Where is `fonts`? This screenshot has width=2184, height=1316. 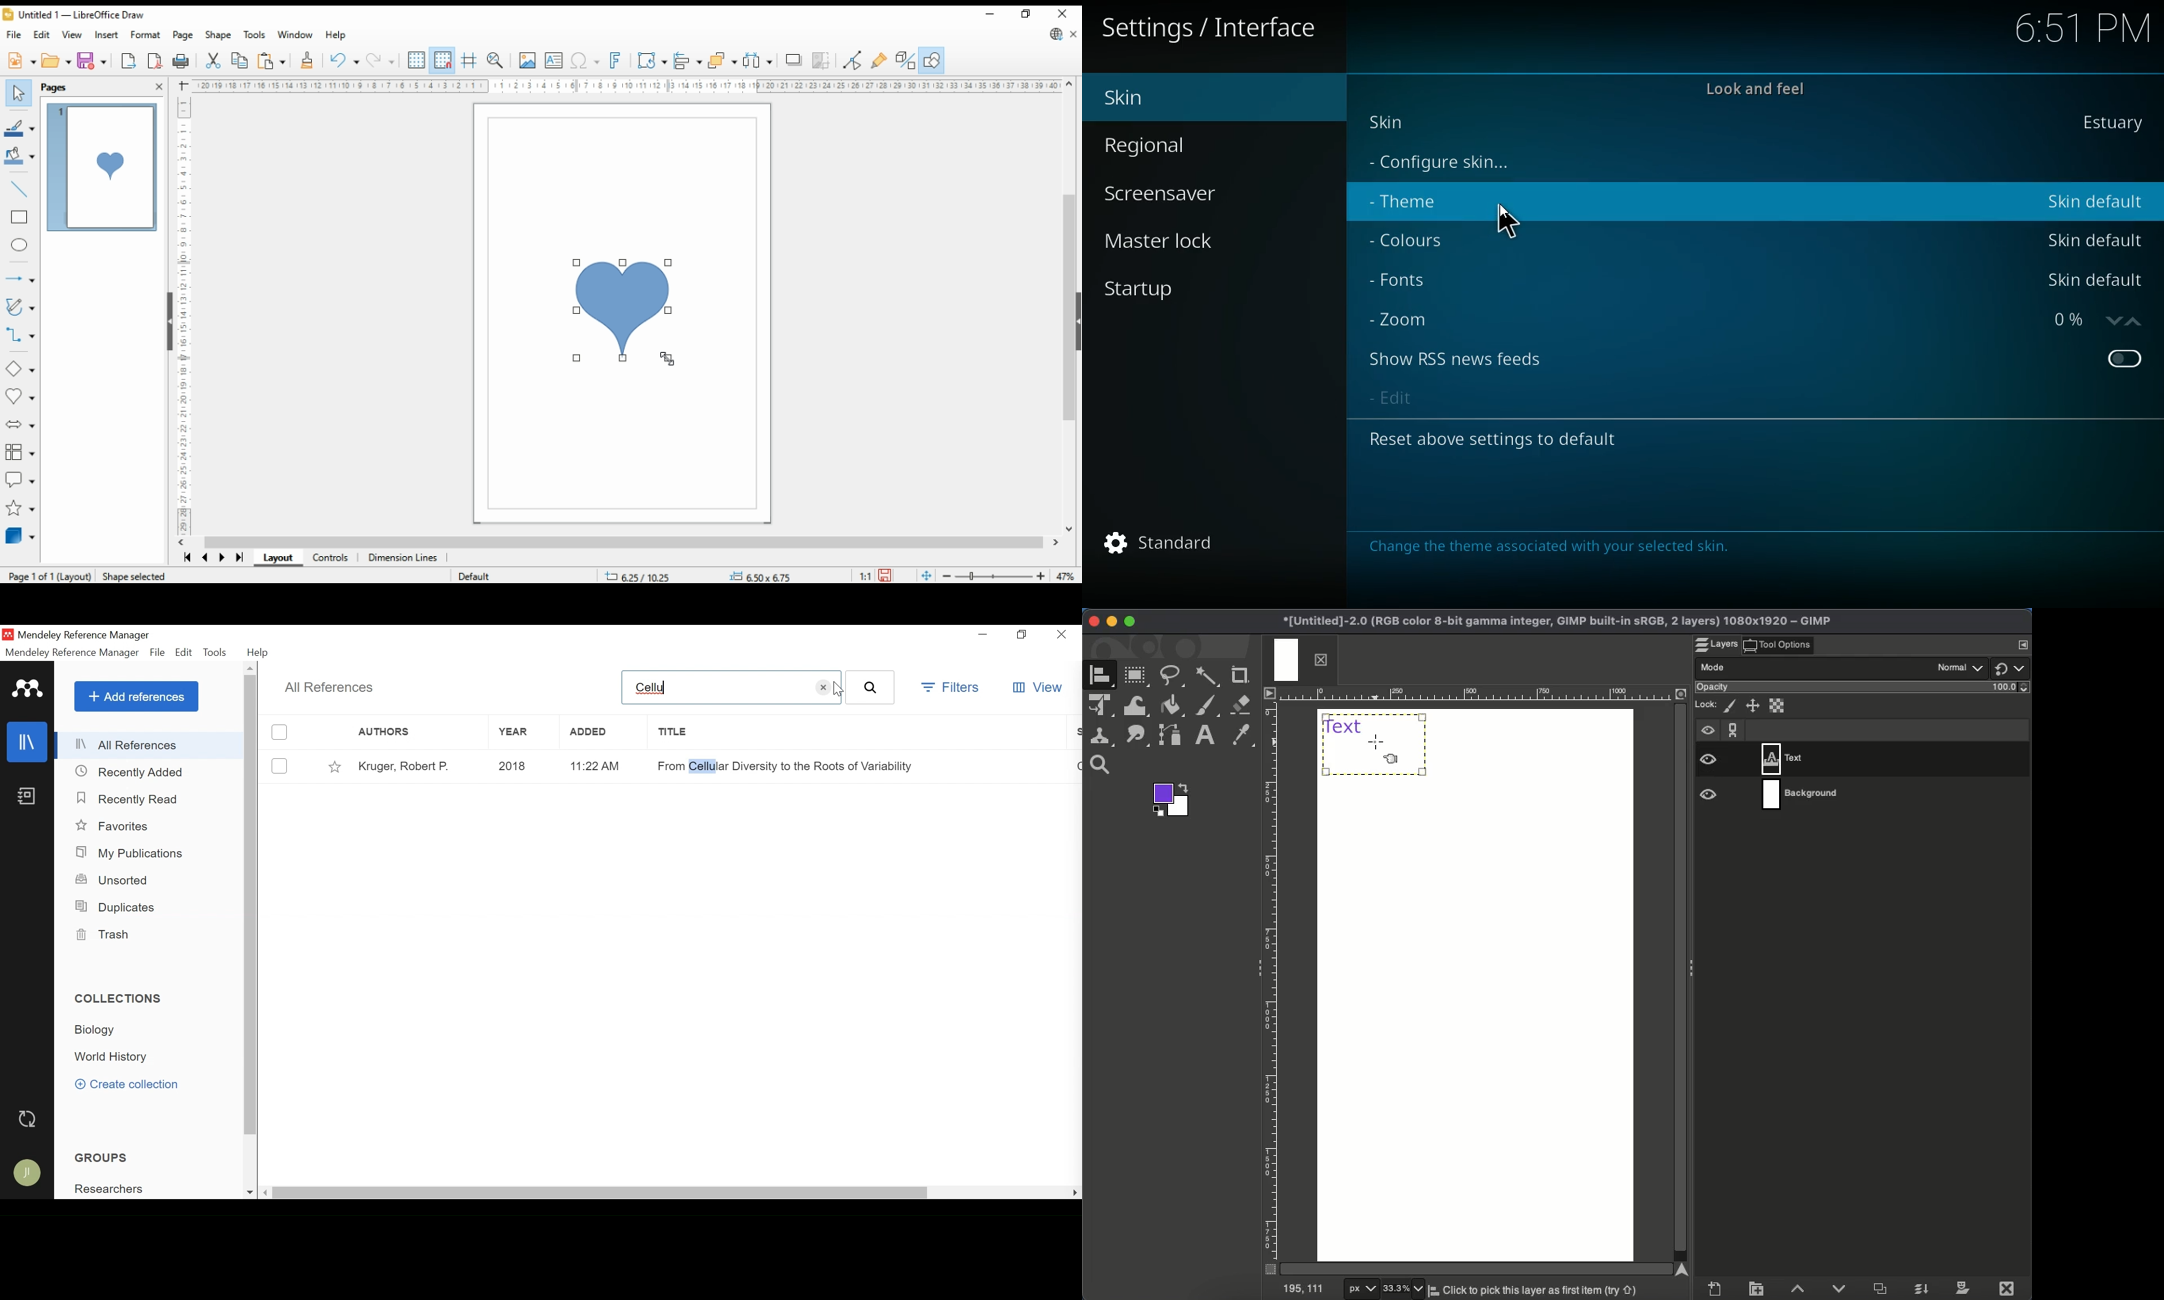 fonts is located at coordinates (1408, 280).